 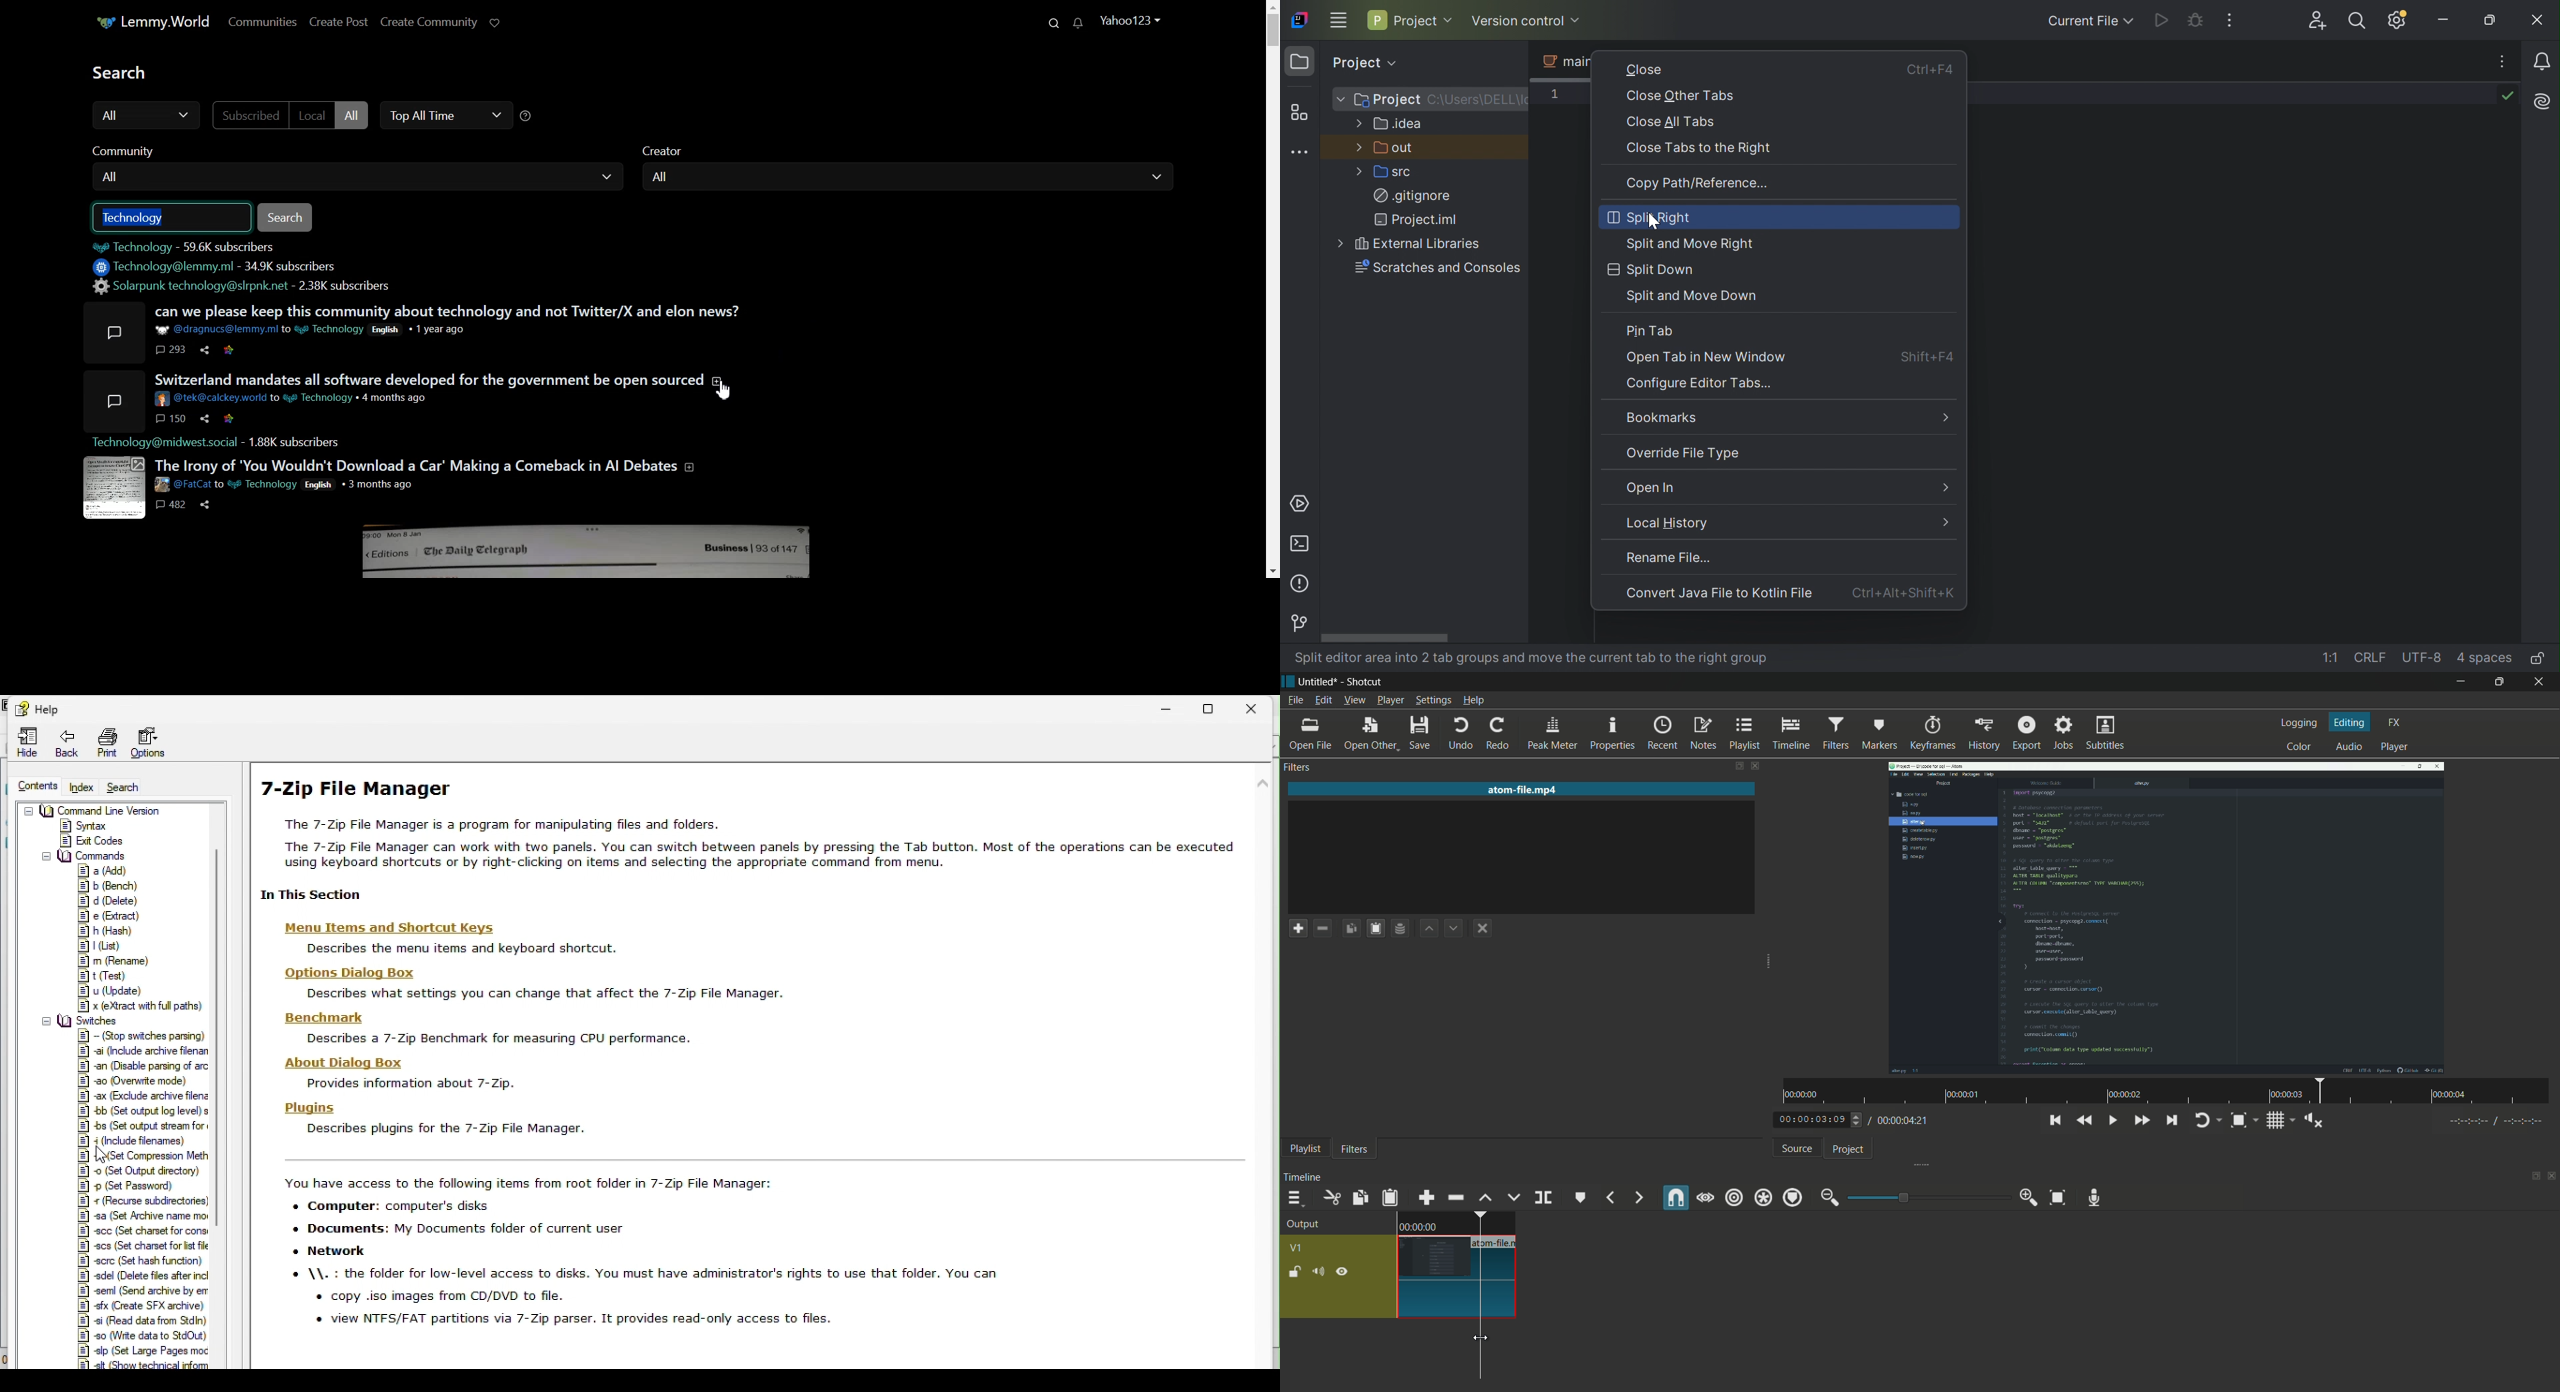 I want to click on Expand here, so click(x=111, y=401).